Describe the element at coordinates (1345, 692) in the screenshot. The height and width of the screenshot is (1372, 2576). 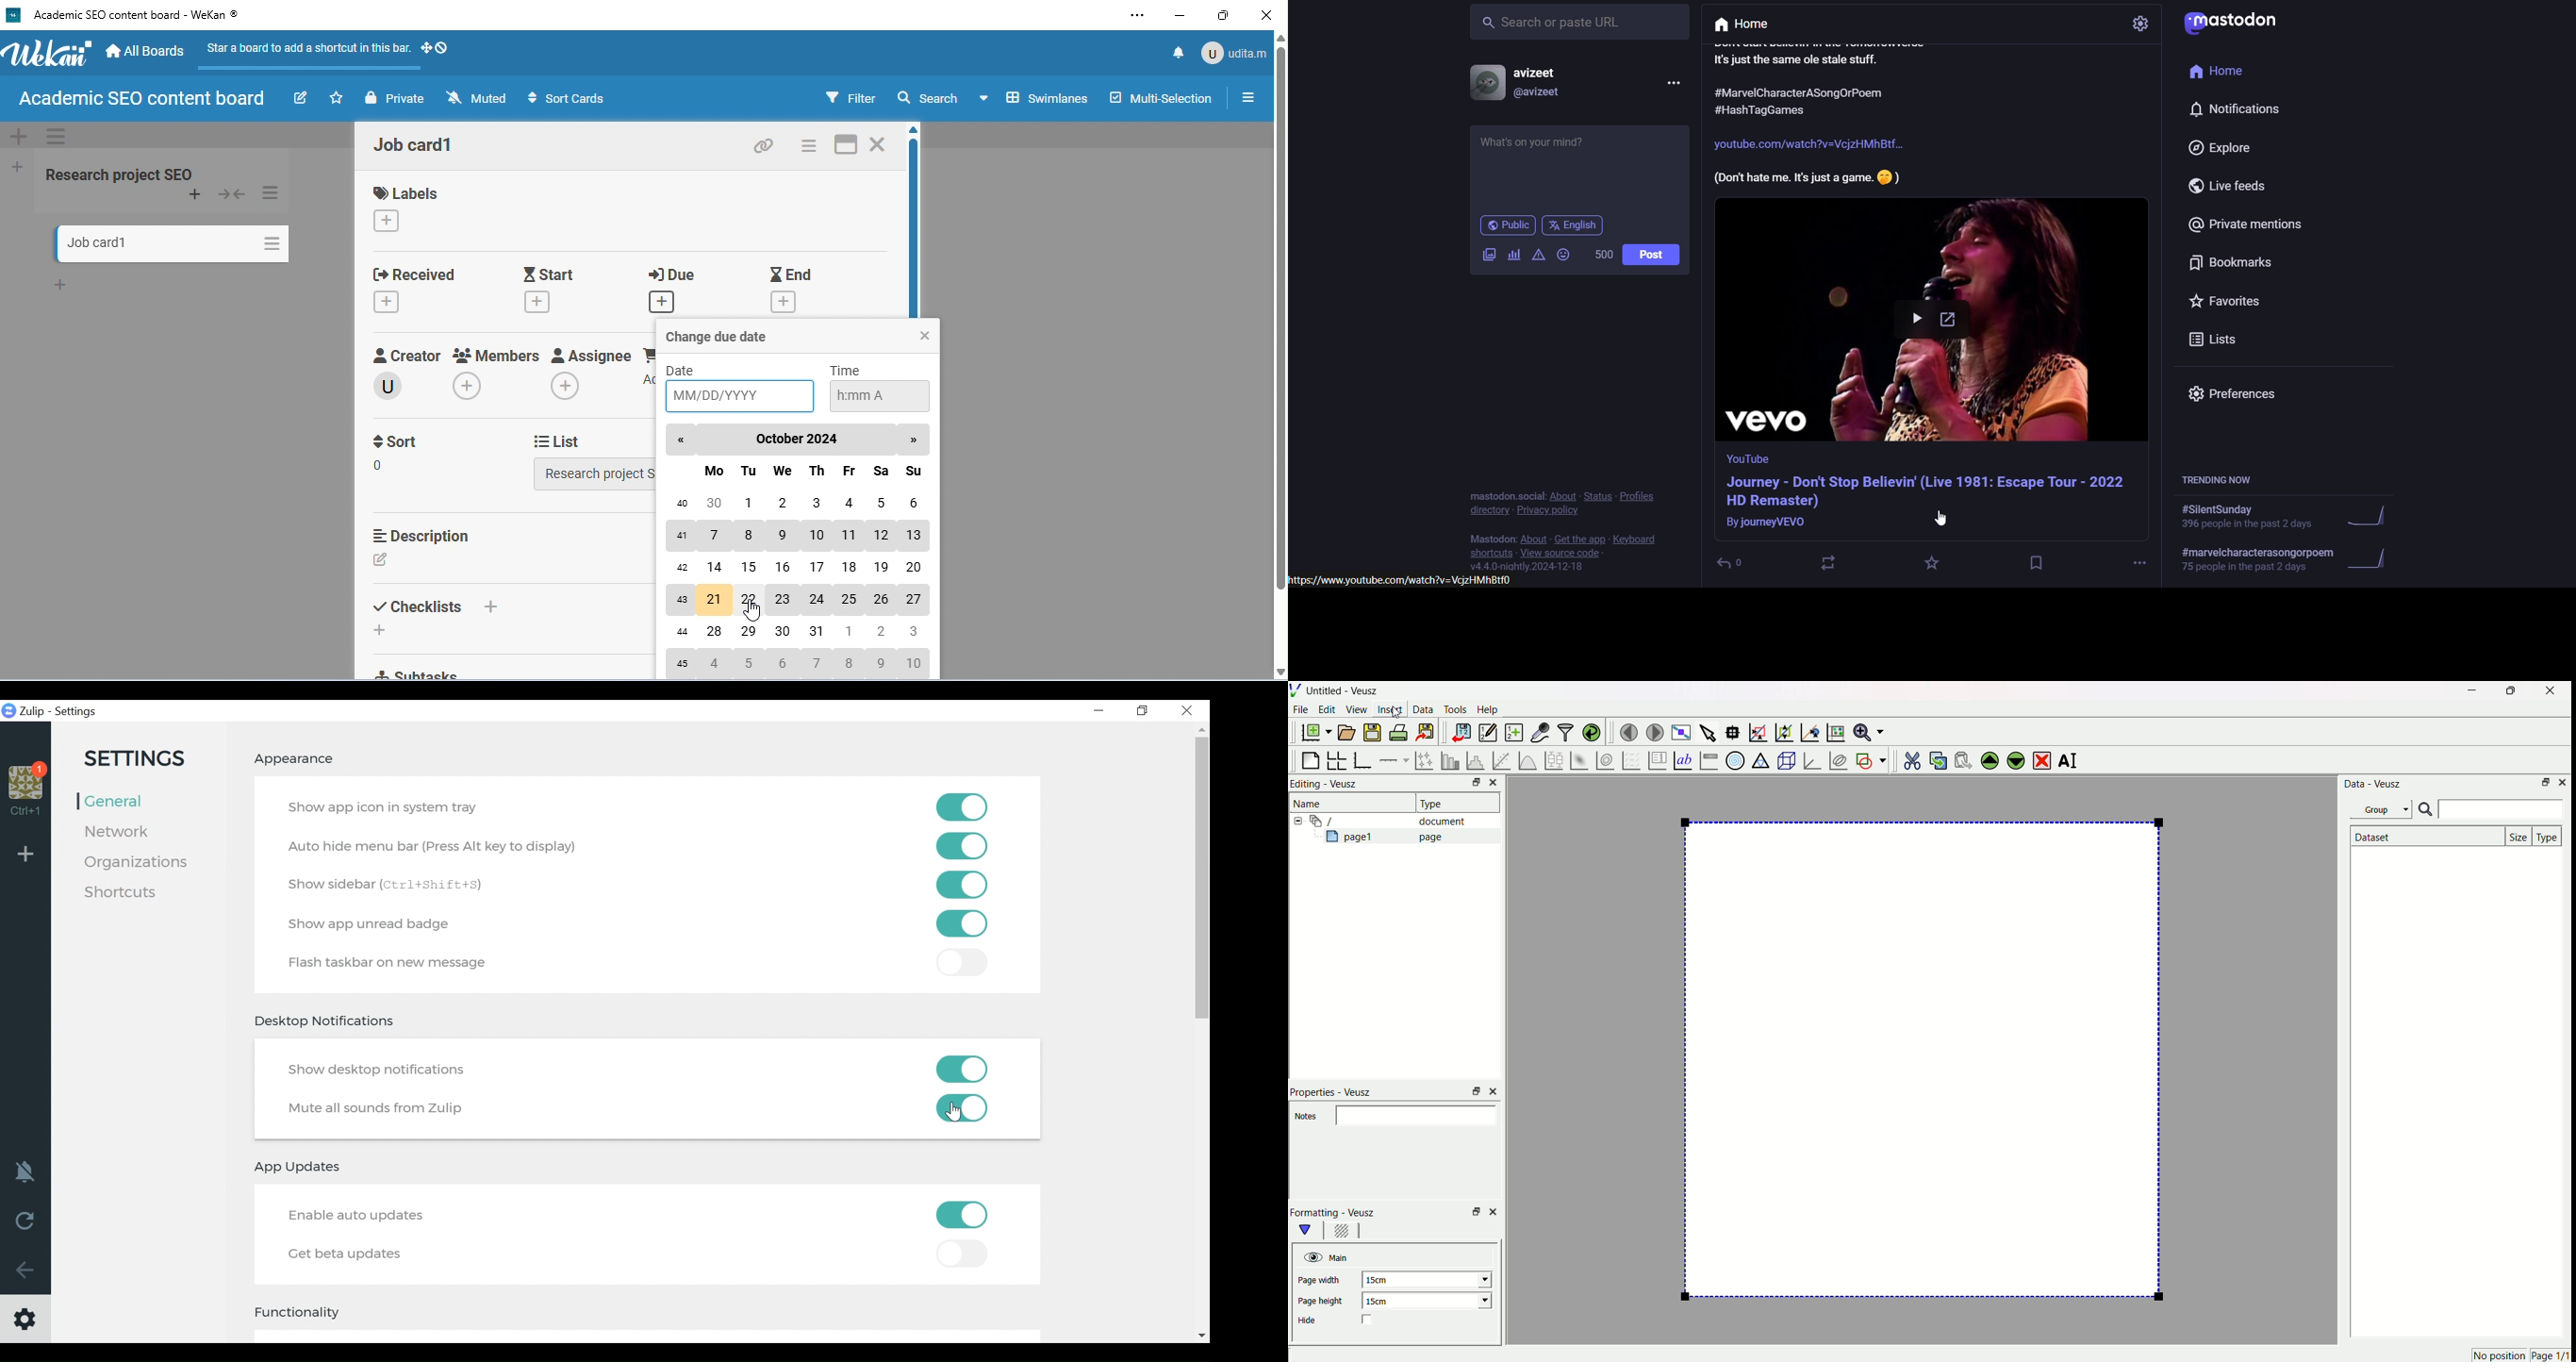
I see `Untitled - Veusz` at that location.